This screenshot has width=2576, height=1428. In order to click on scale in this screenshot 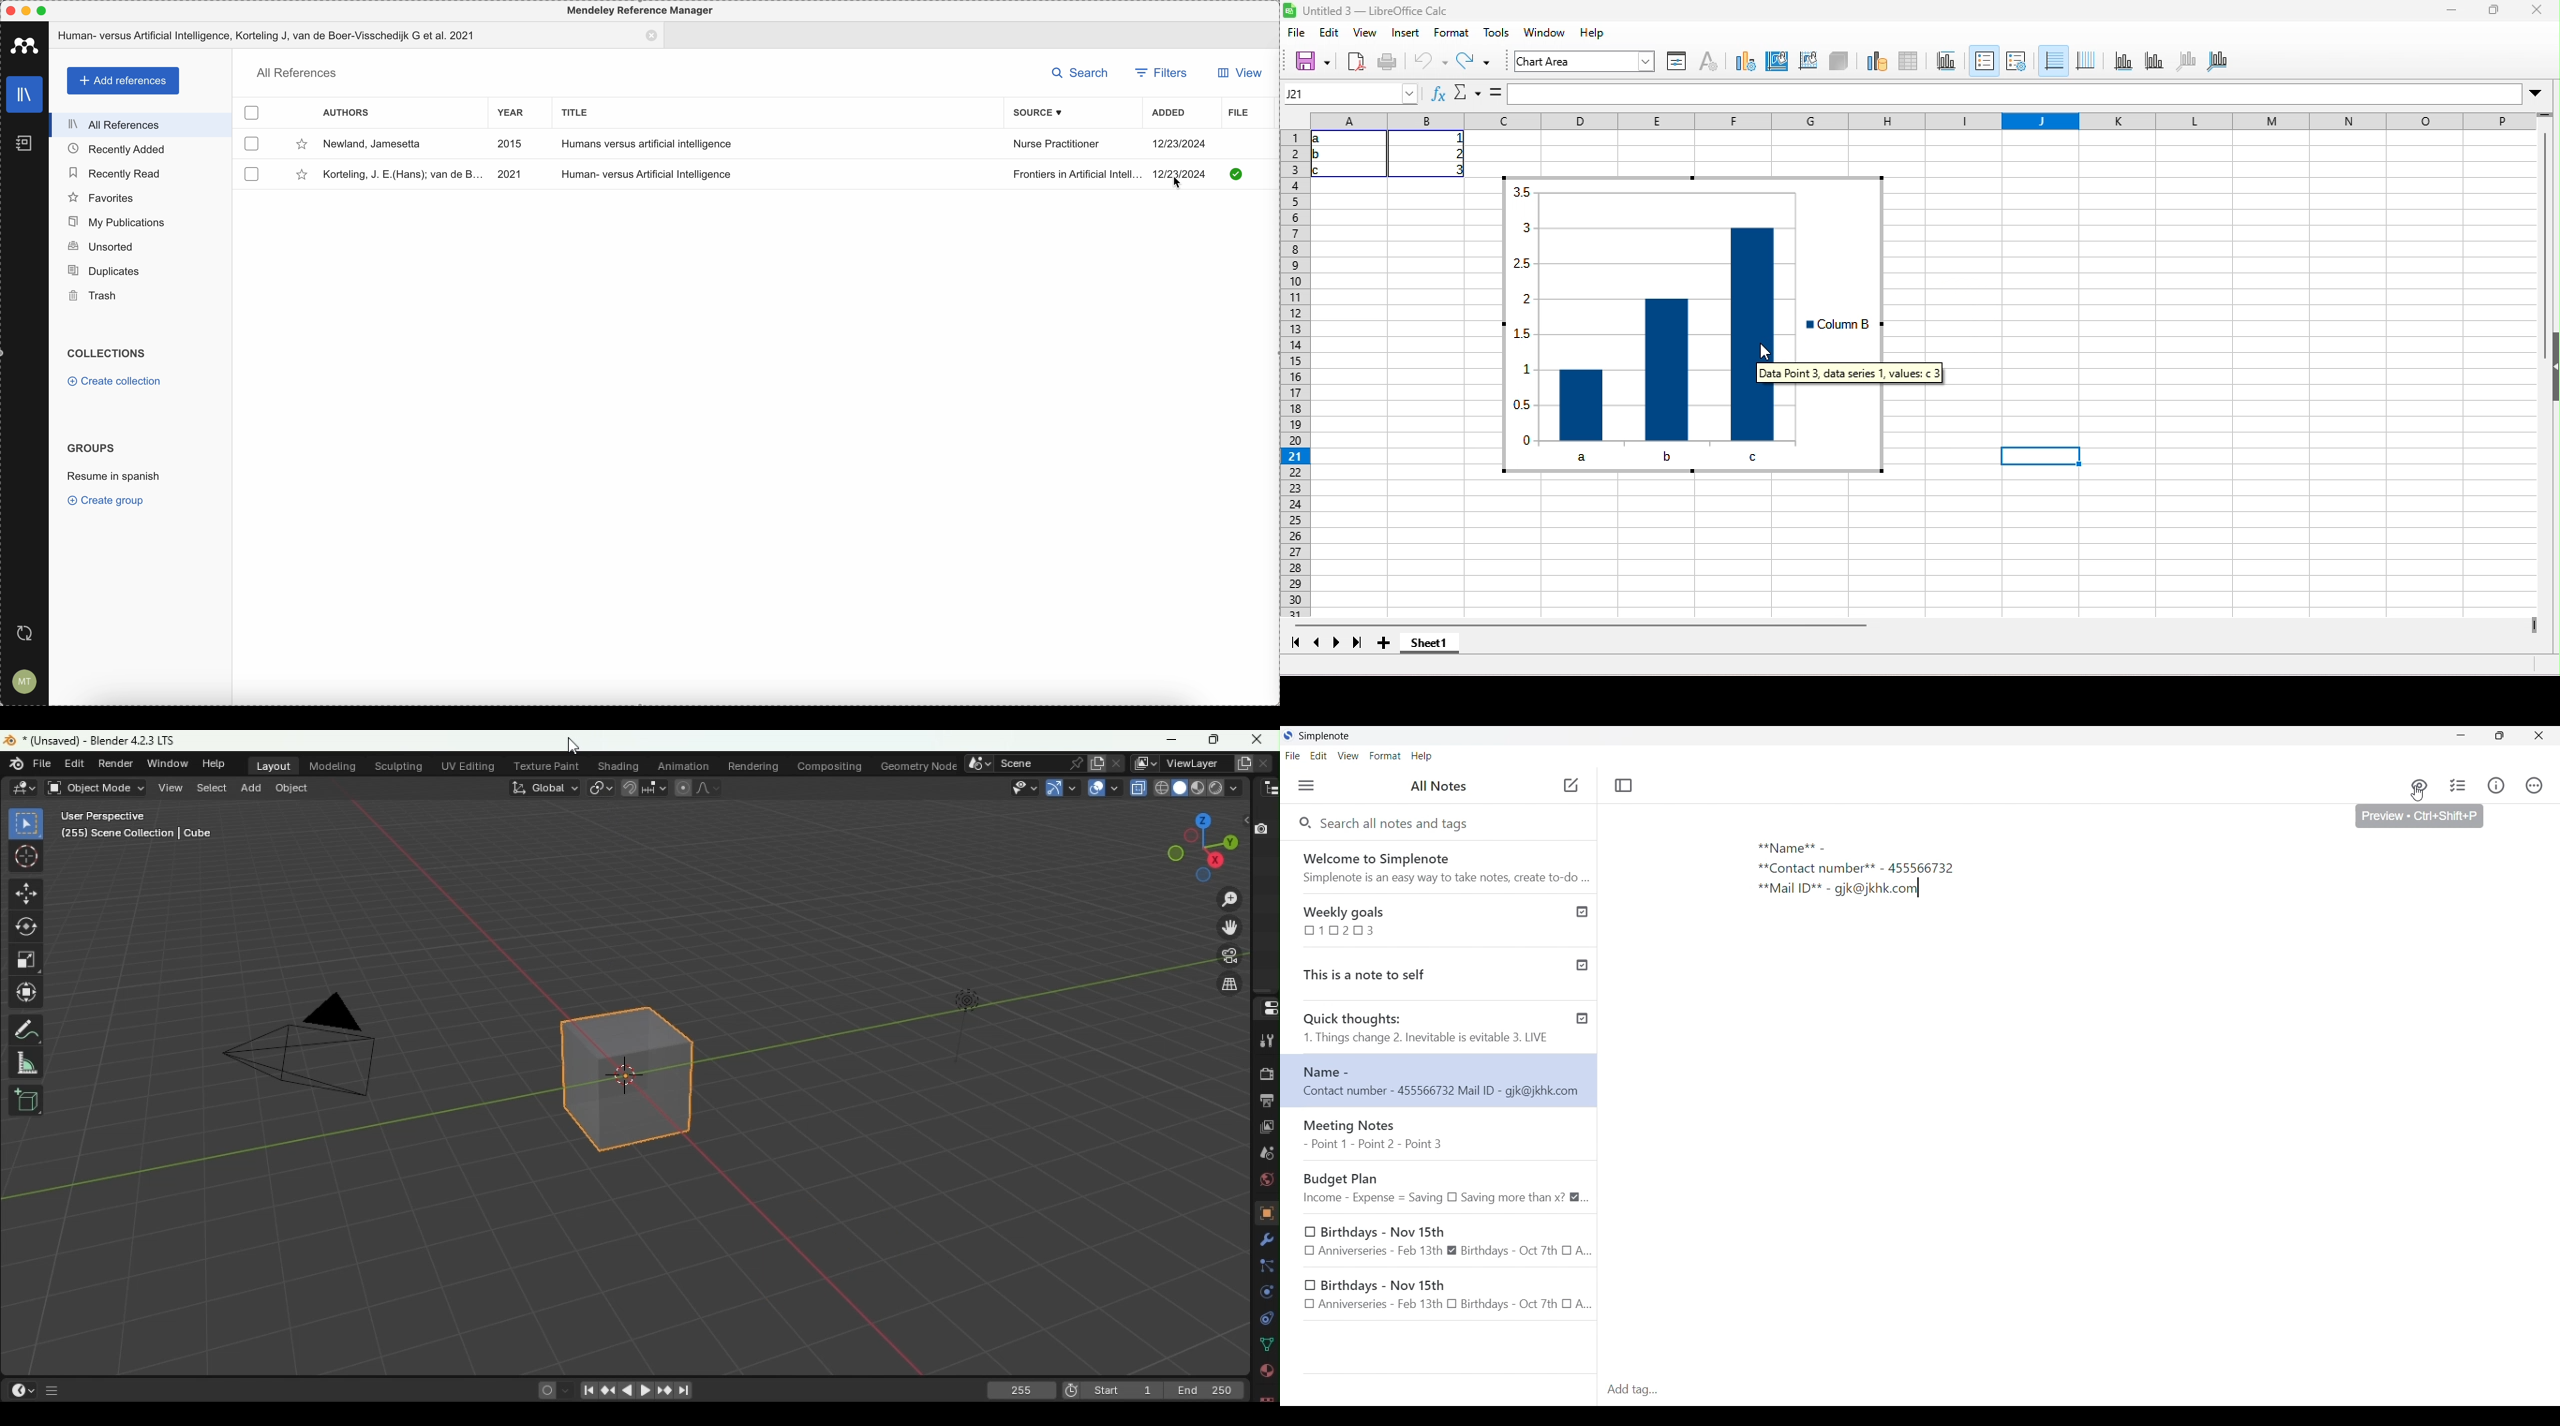, I will do `click(28, 961)`.